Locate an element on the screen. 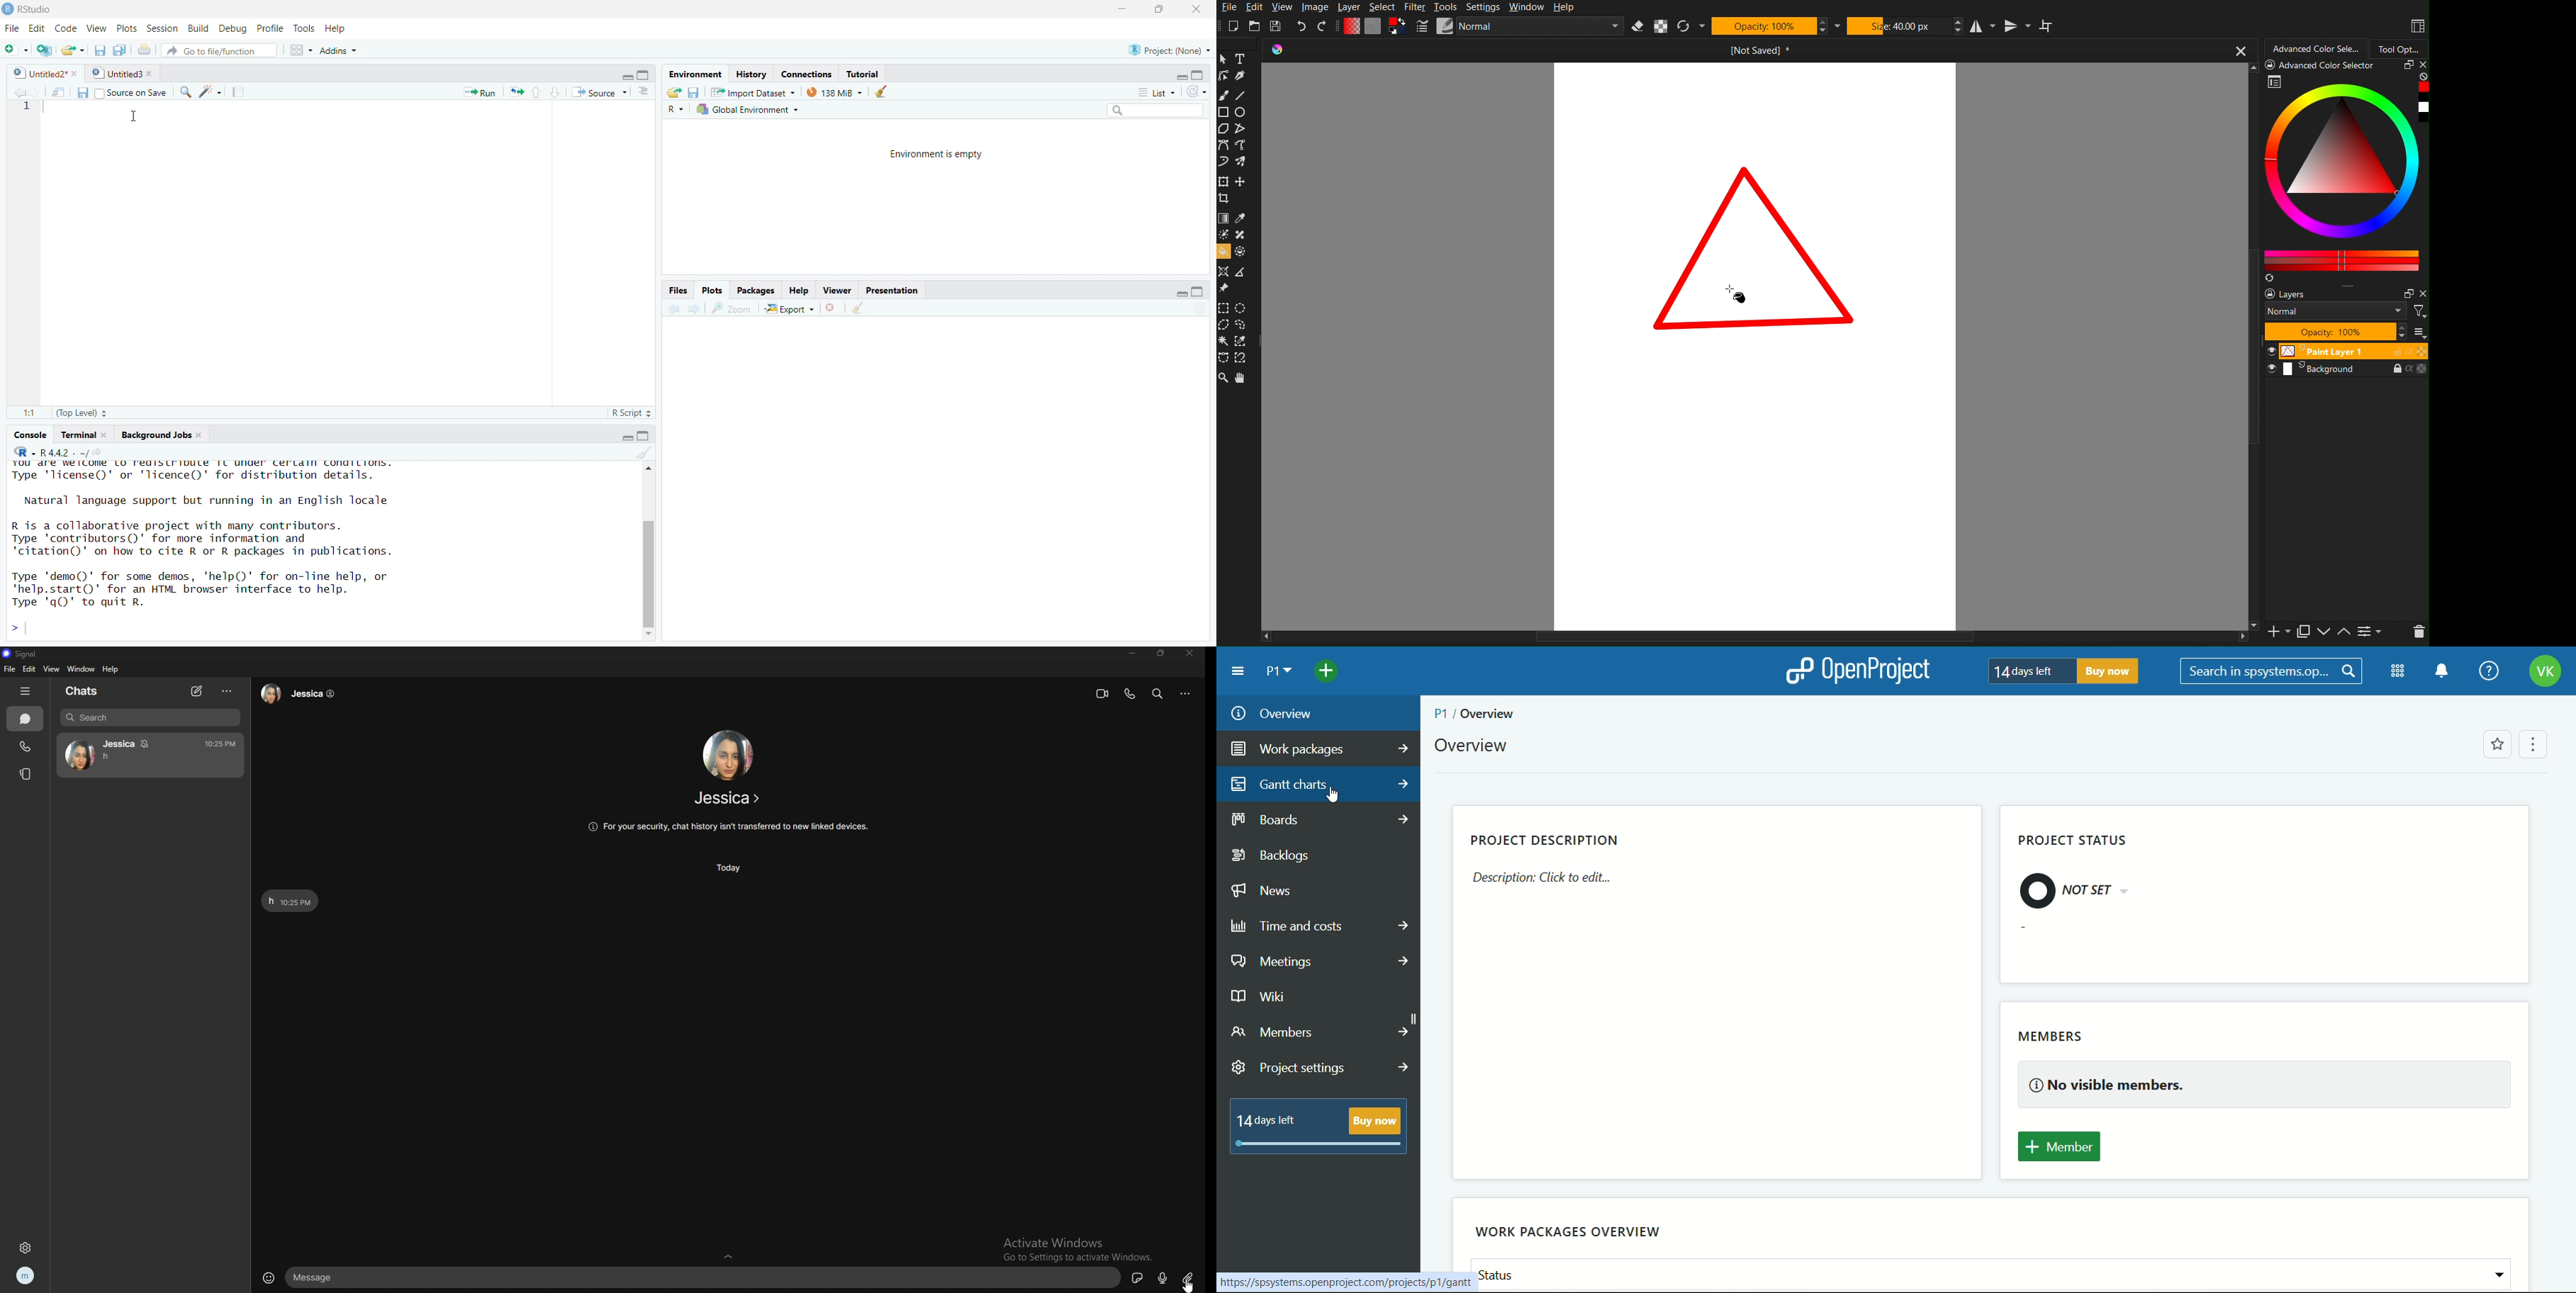  Run is located at coordinates (474, 91).